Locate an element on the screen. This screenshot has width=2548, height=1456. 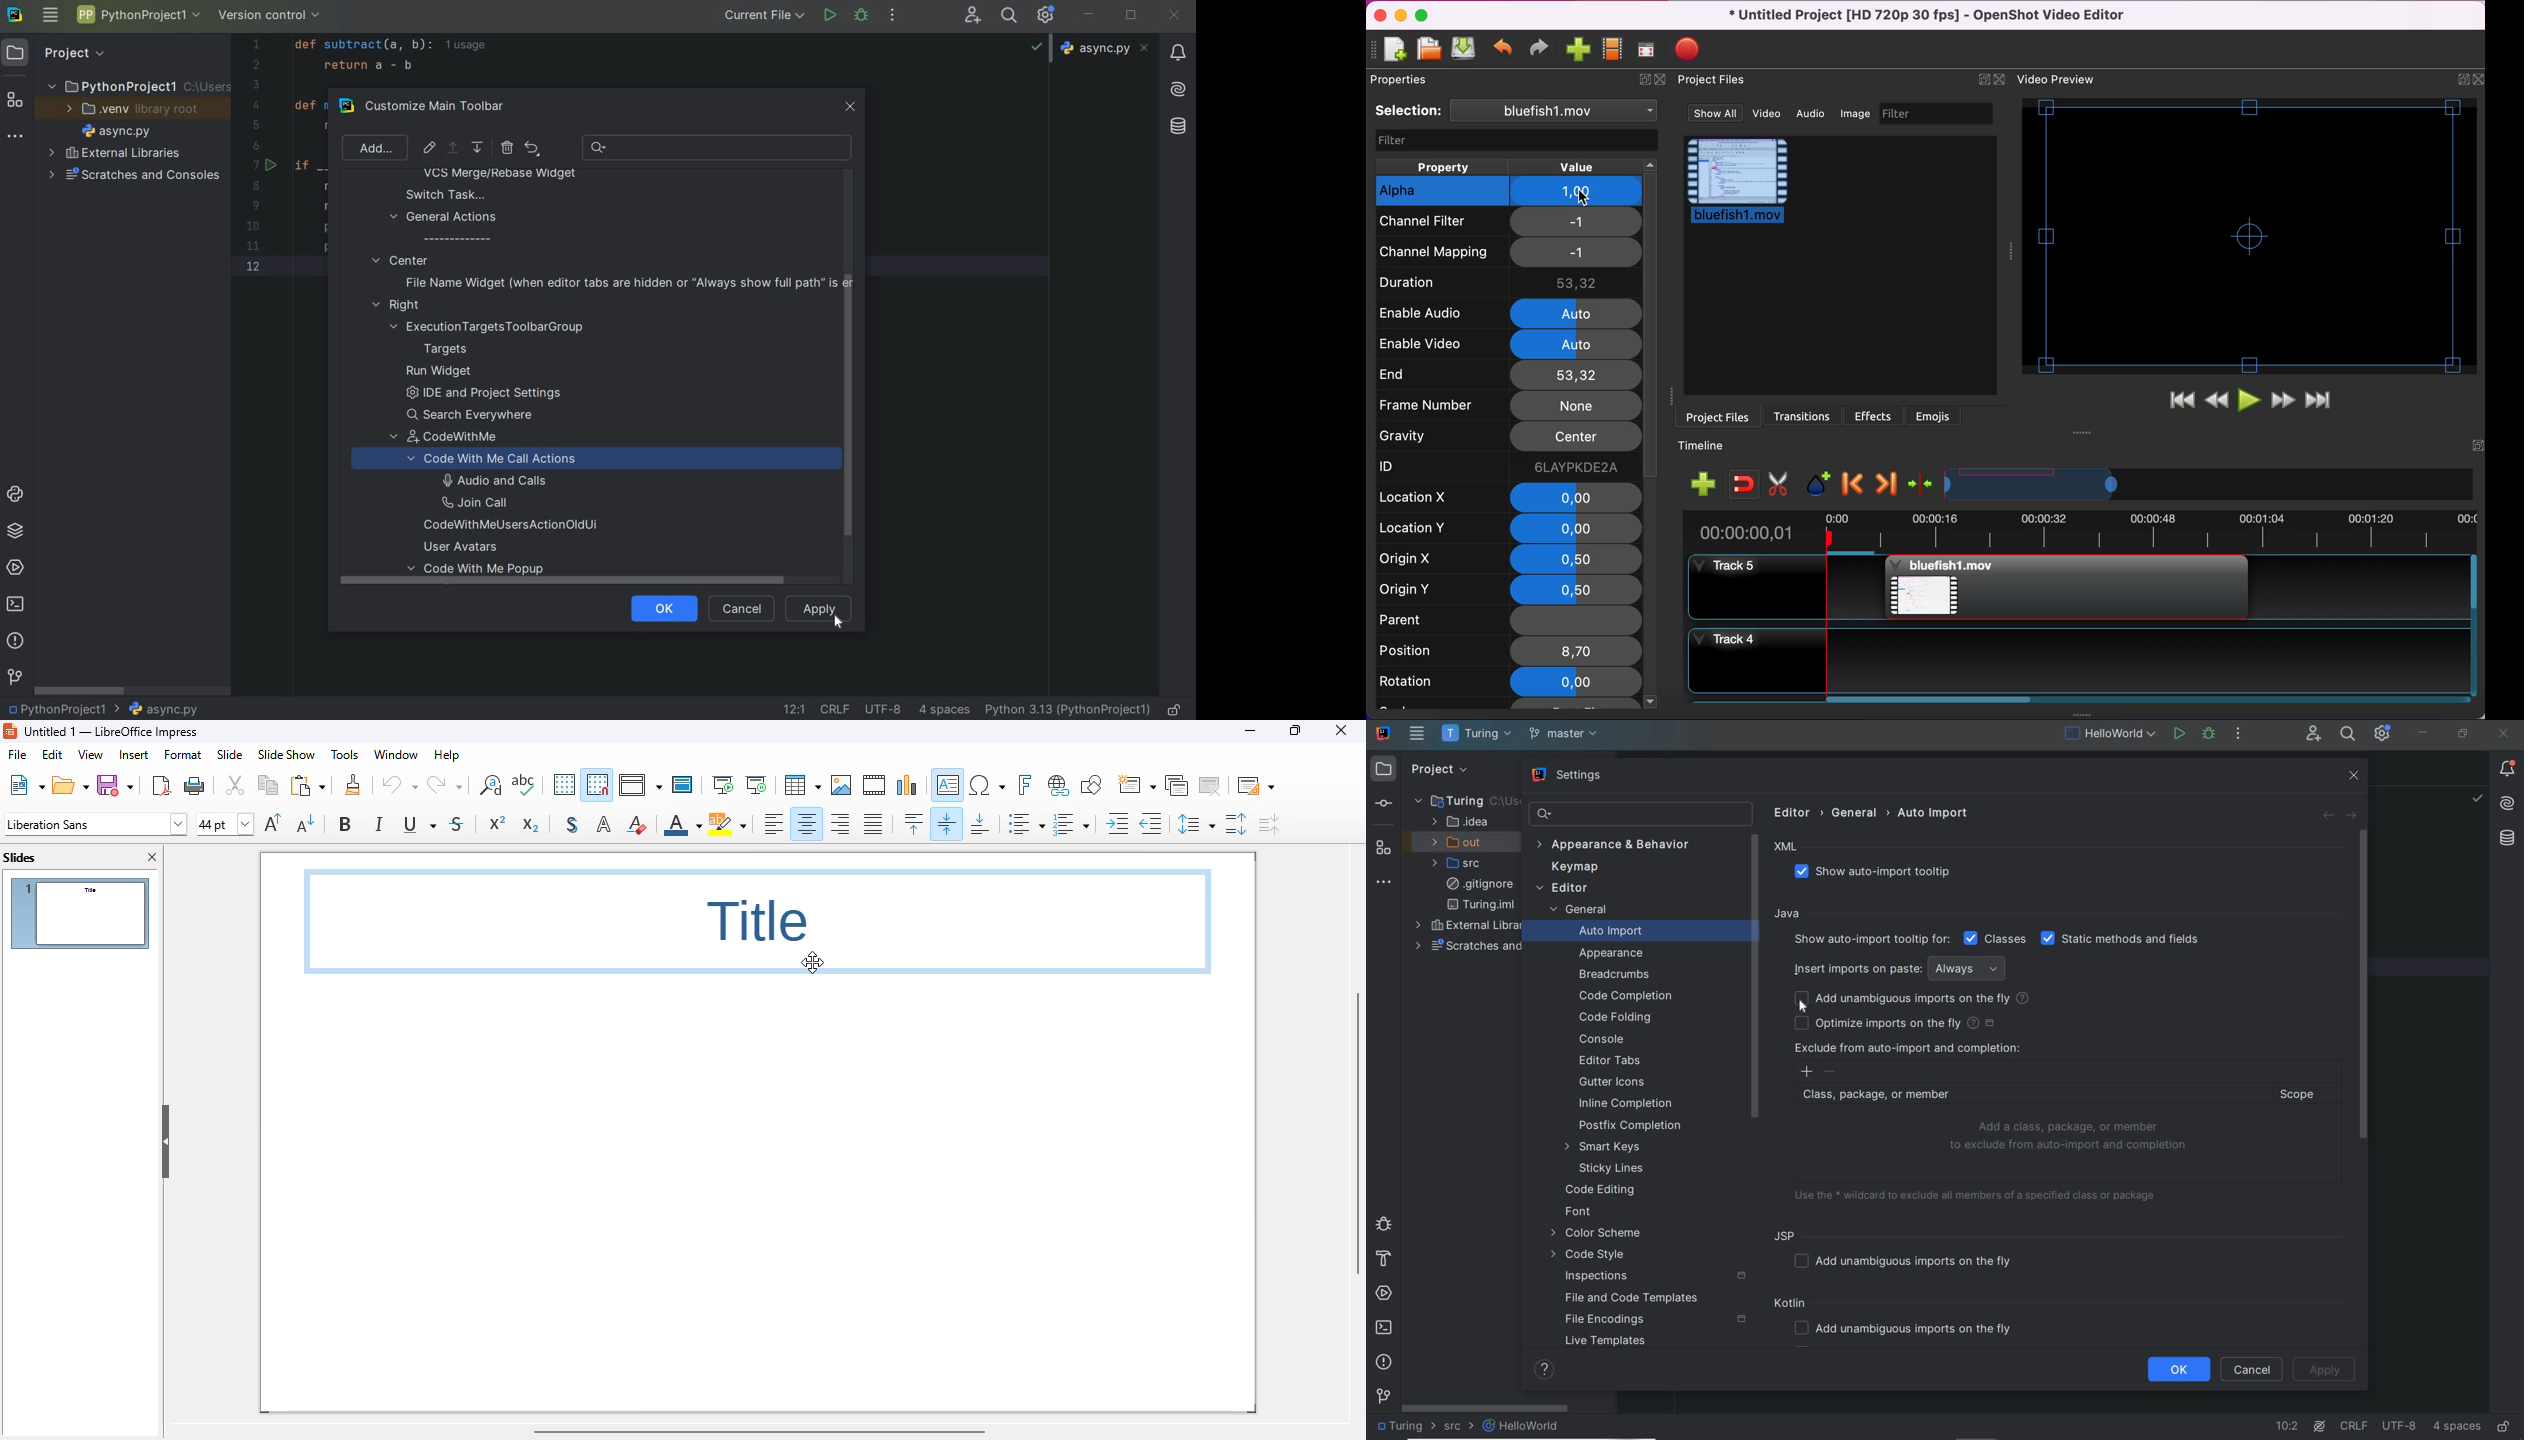
logo is located at coordinates (11, 731).